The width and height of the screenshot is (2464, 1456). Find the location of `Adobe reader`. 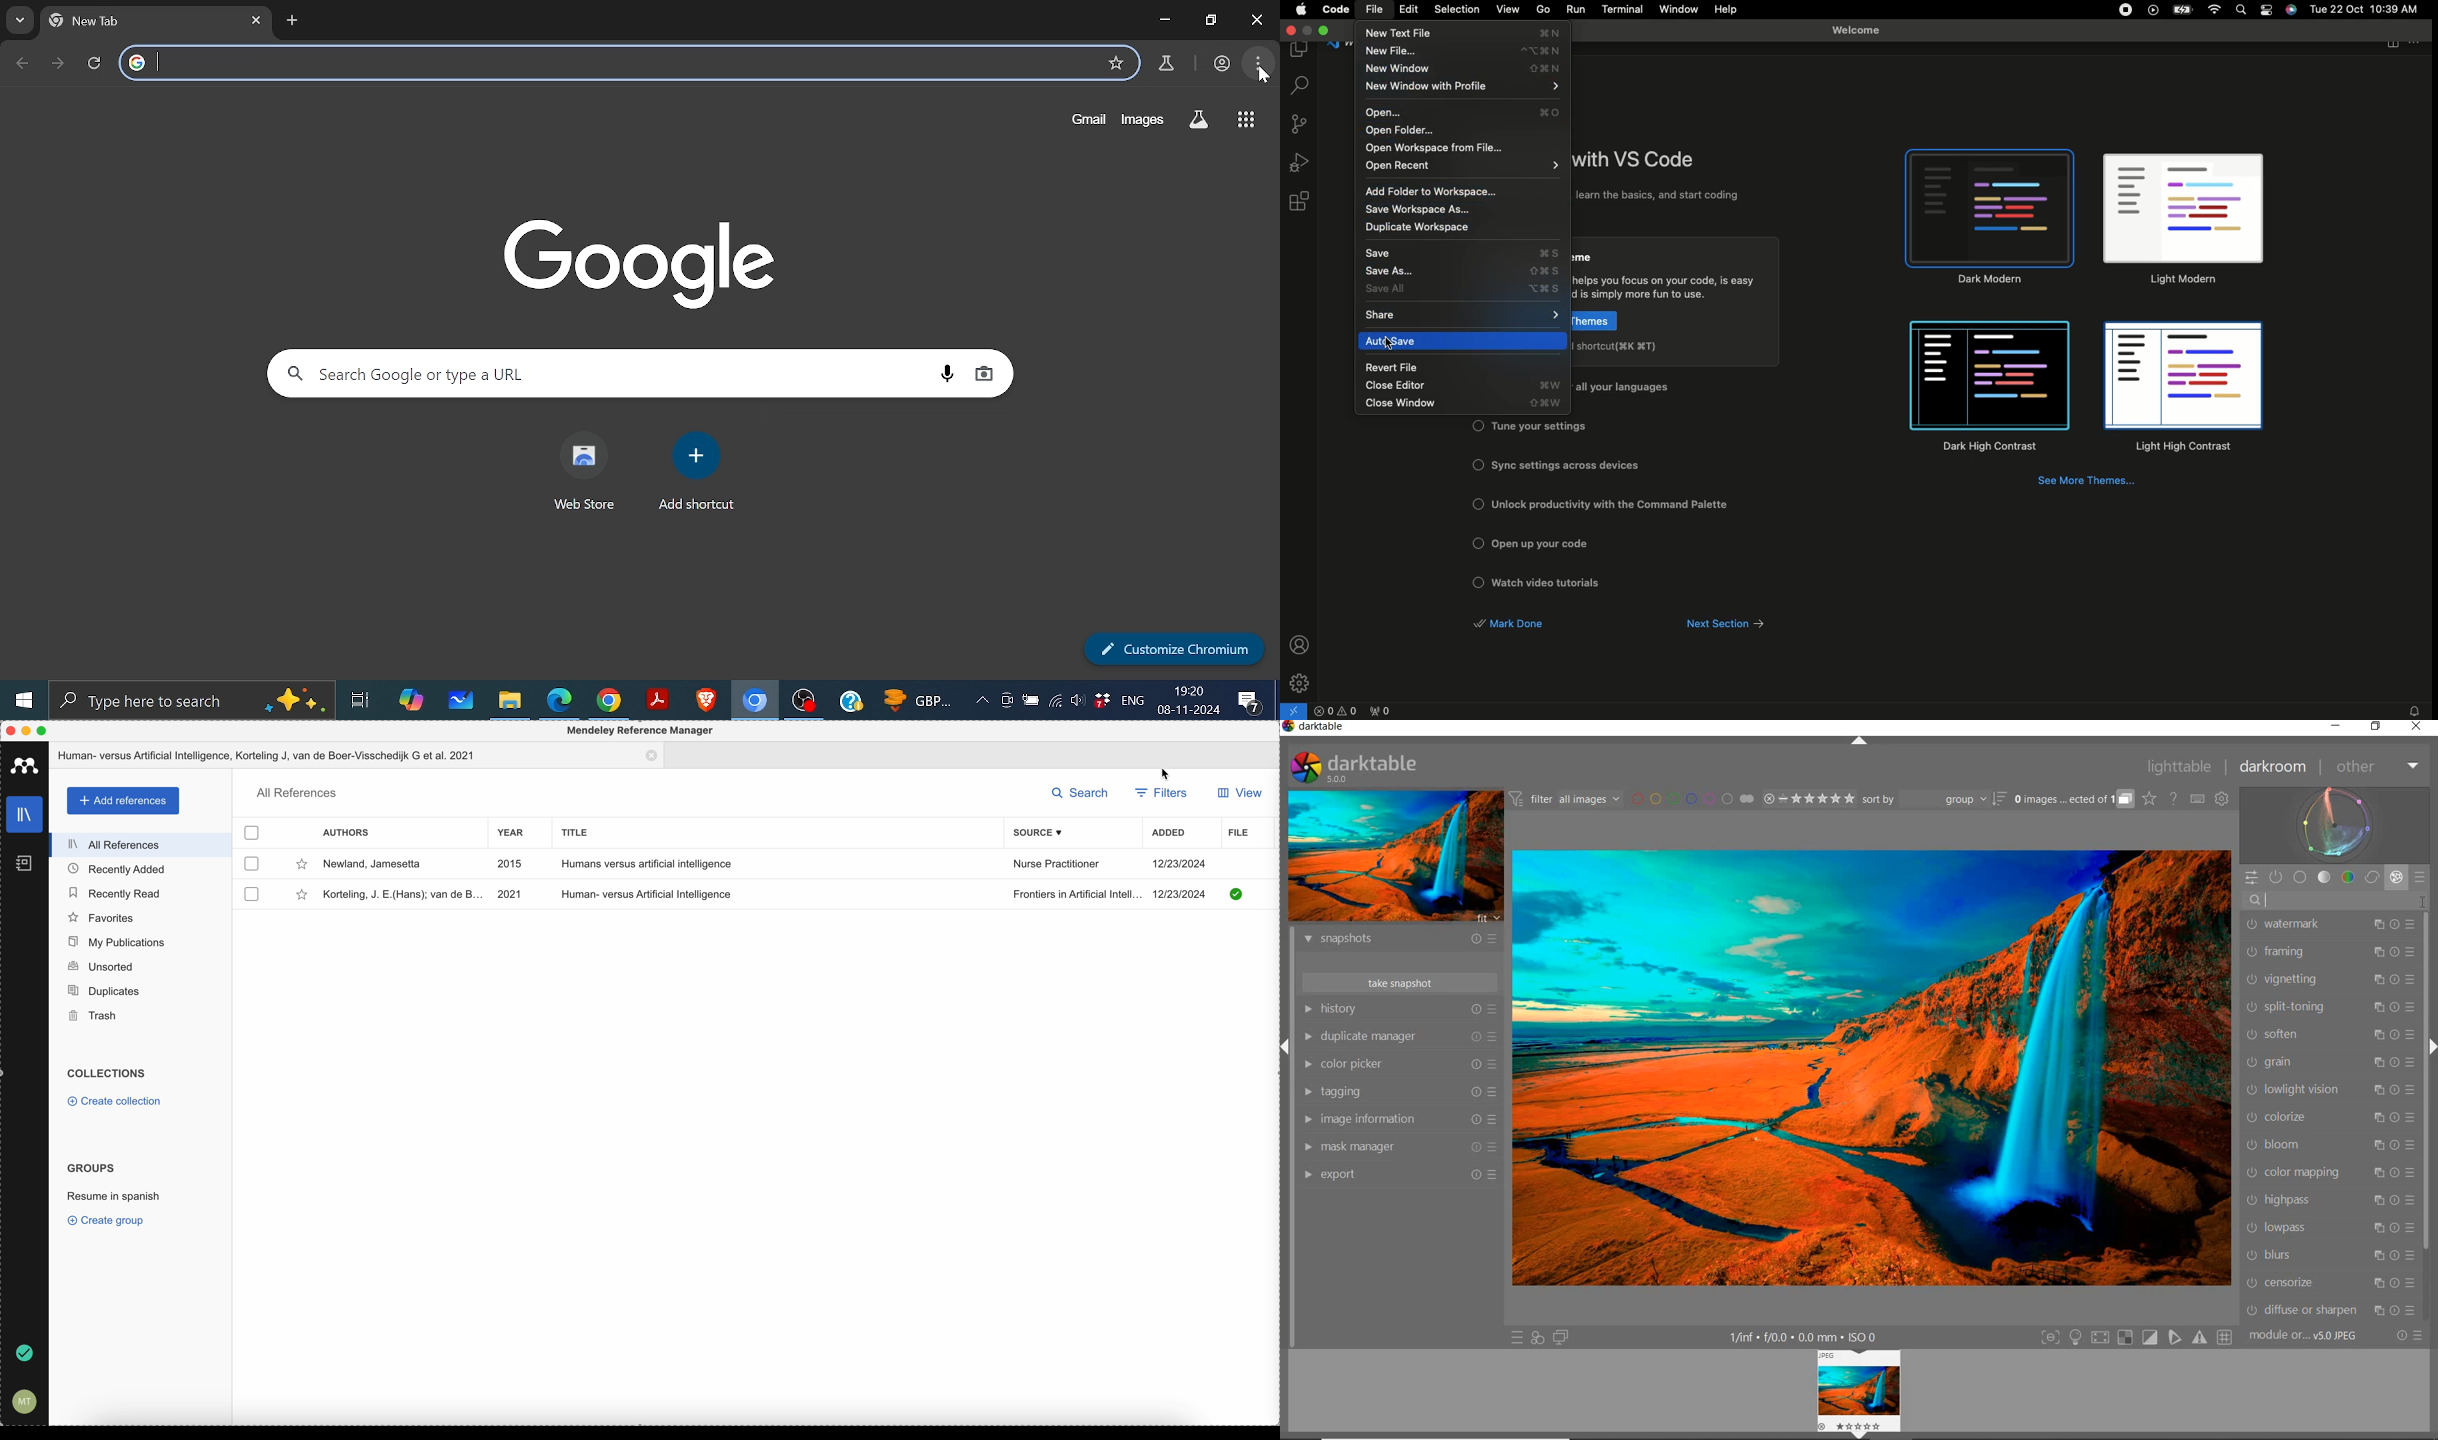

Adobe reader is located at coordinates (657, 698).